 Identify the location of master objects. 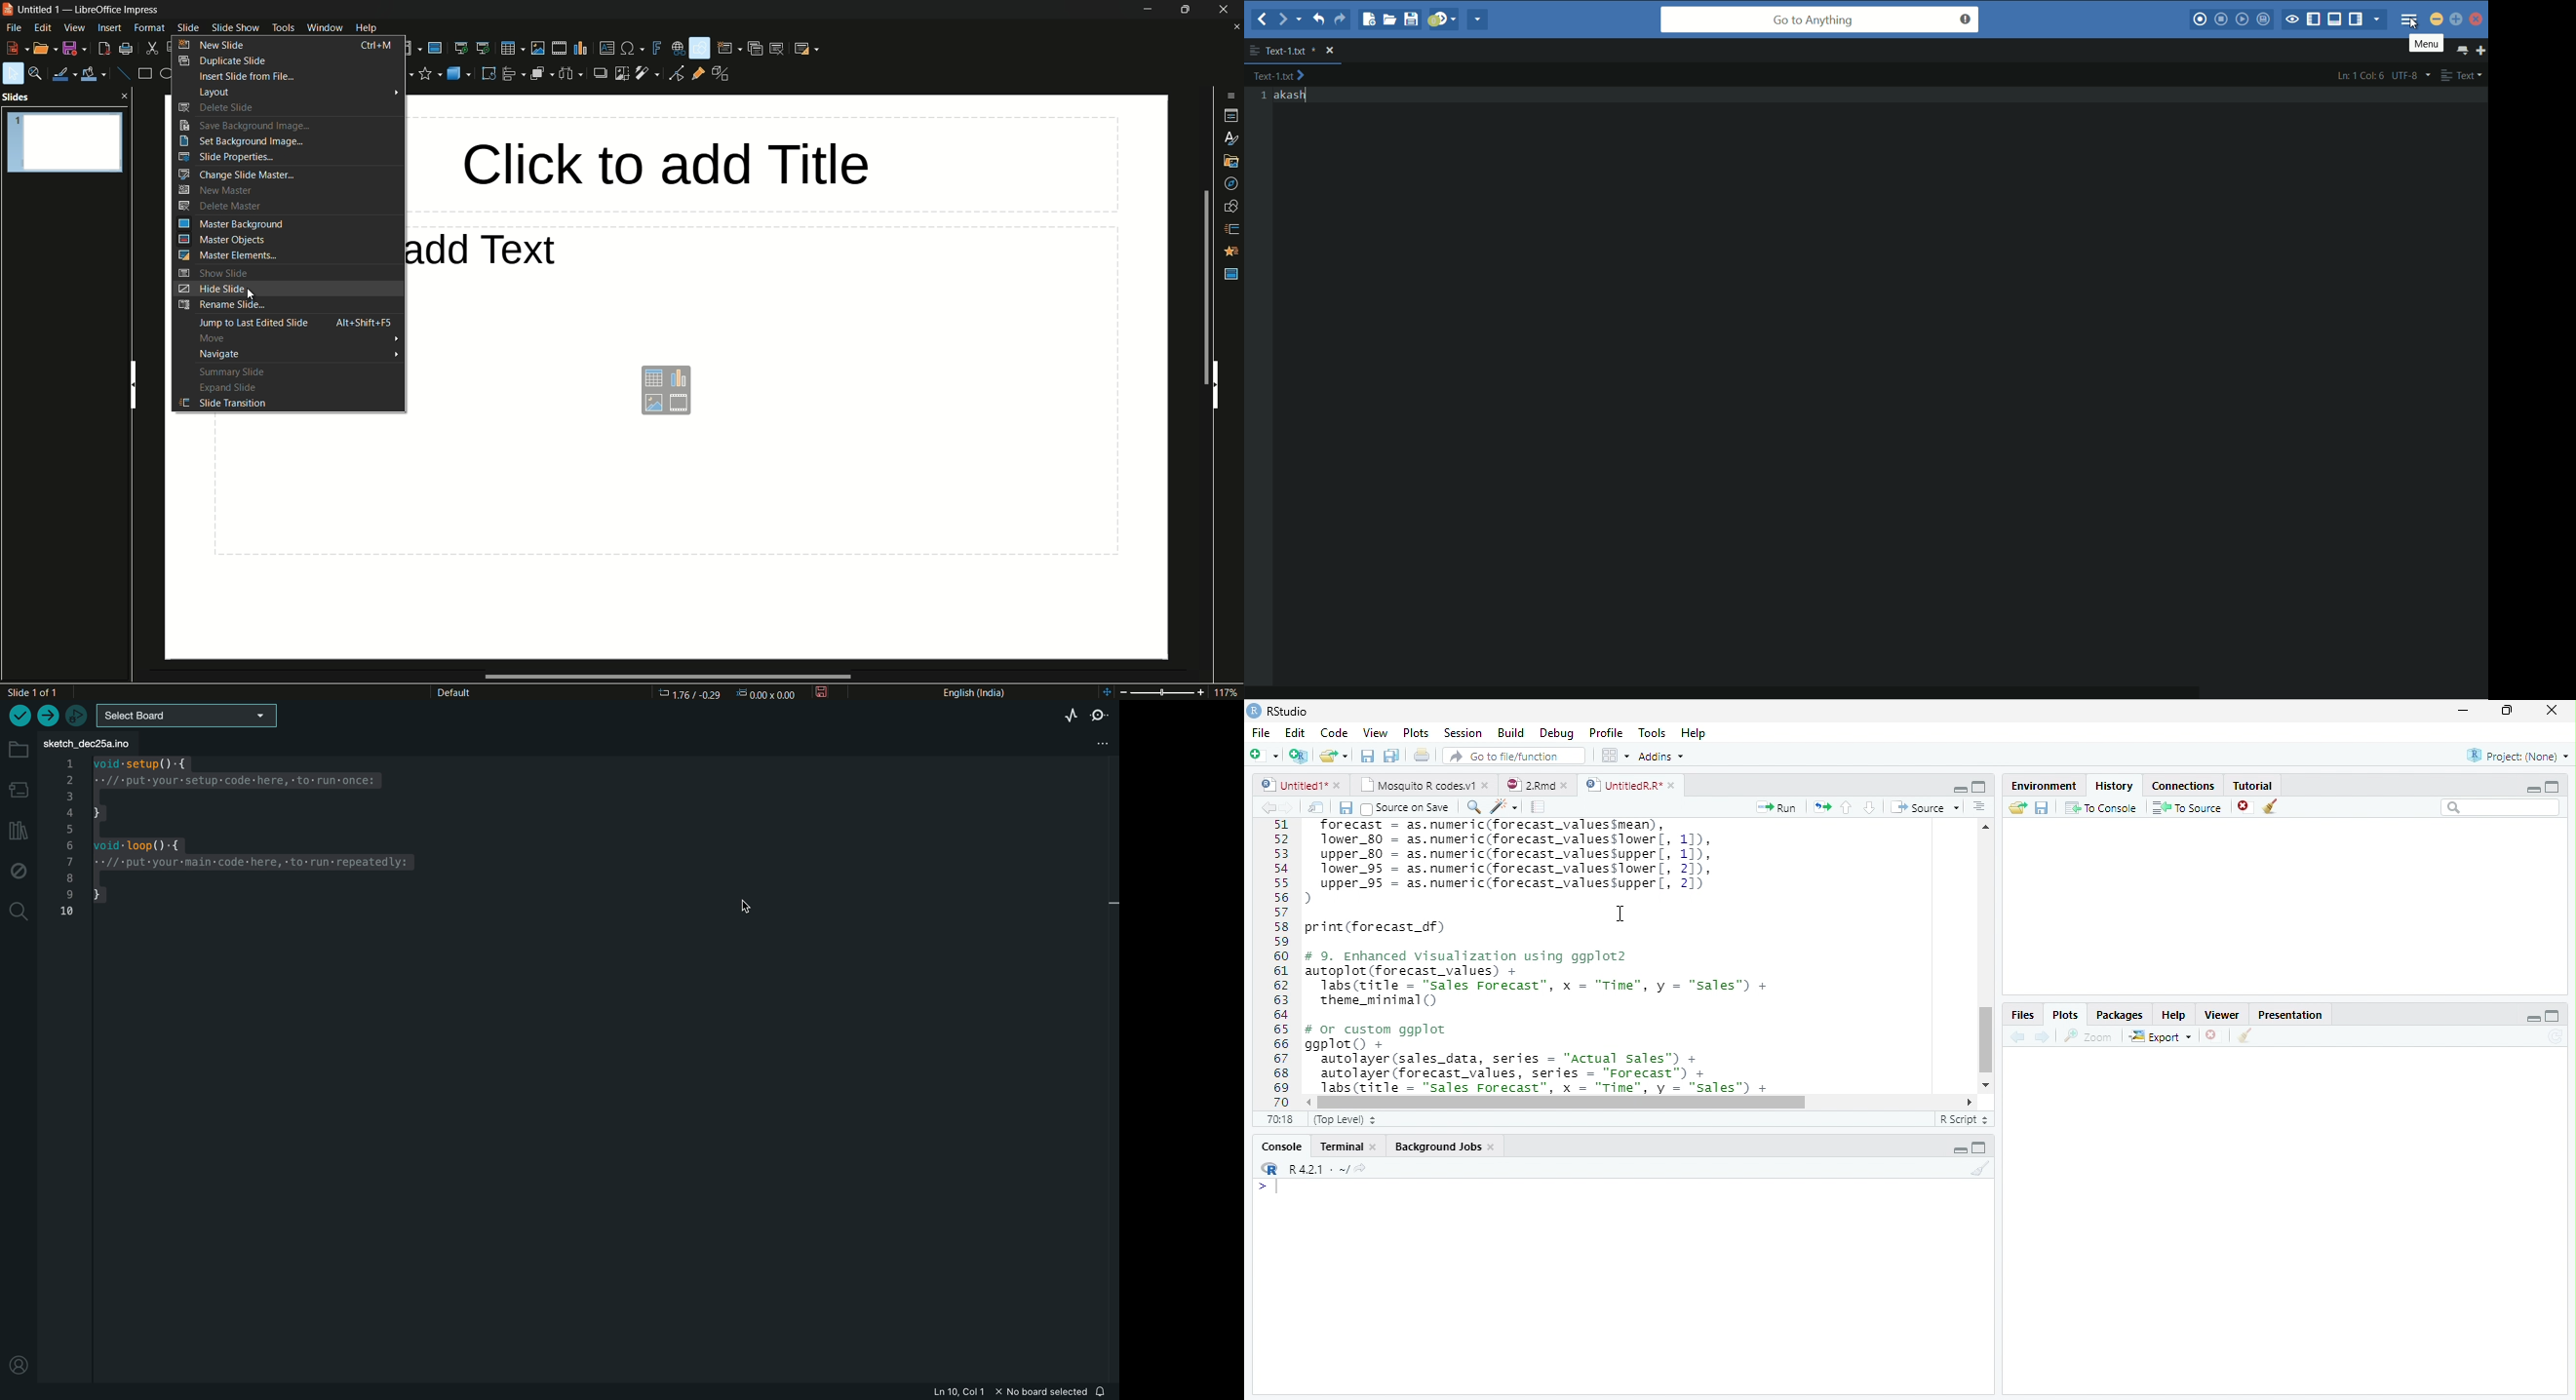
(222, 240).